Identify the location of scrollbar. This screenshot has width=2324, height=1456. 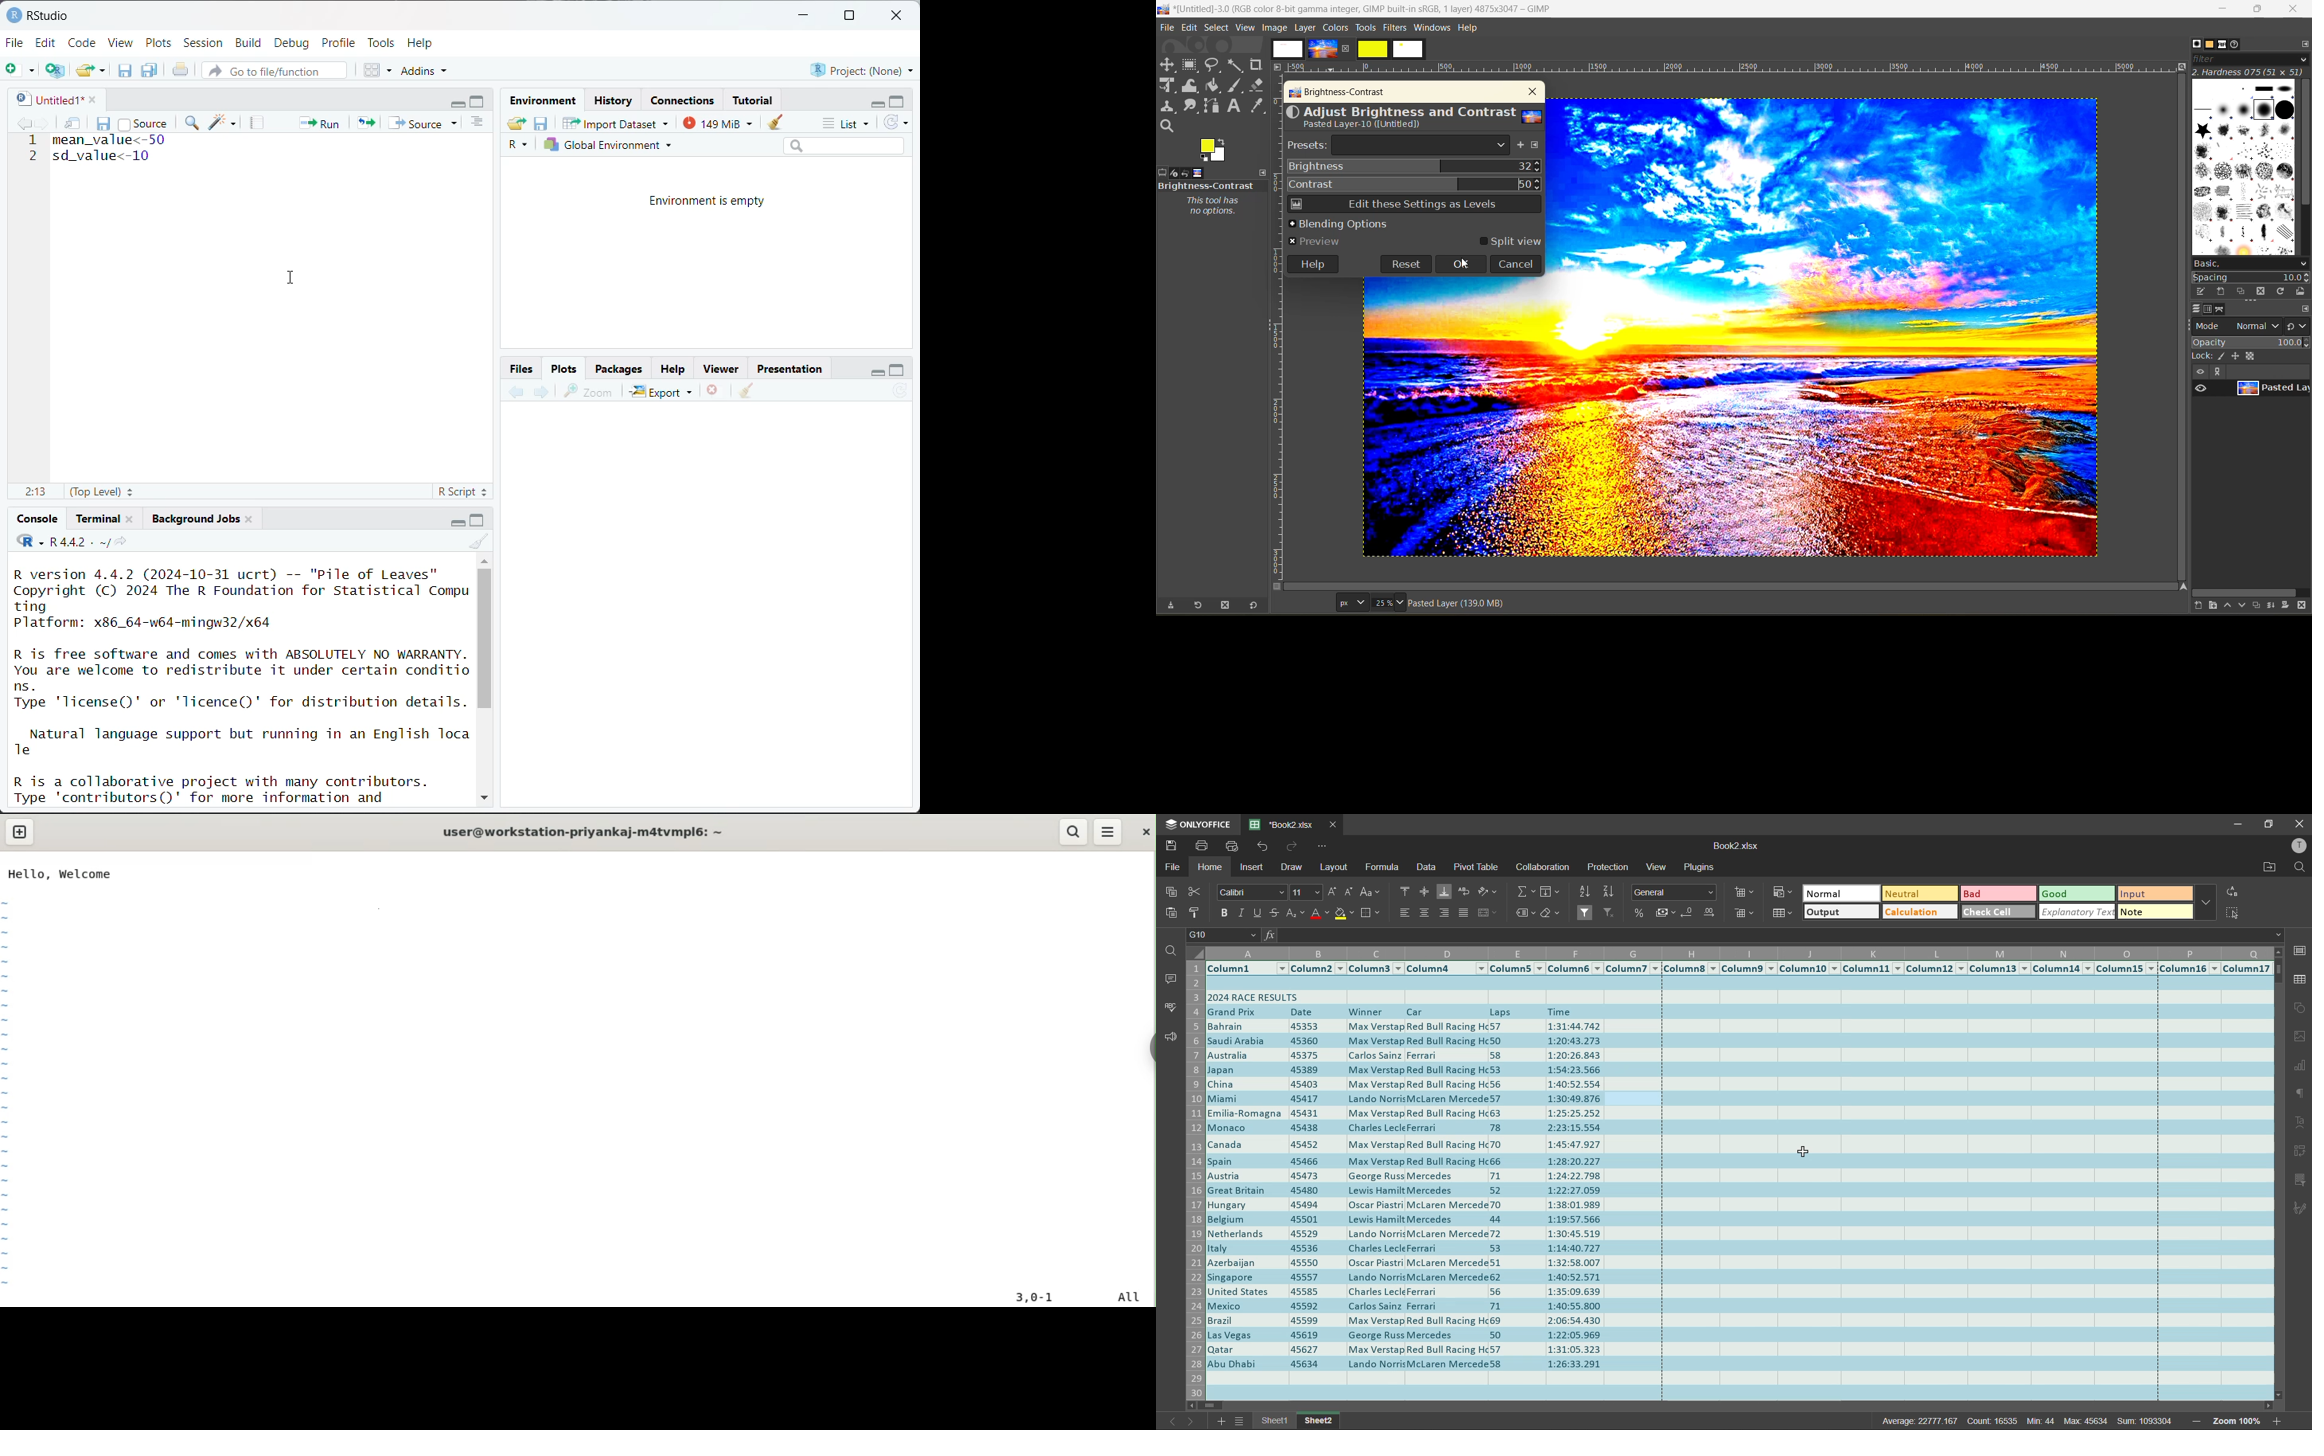
(2278, 1174).